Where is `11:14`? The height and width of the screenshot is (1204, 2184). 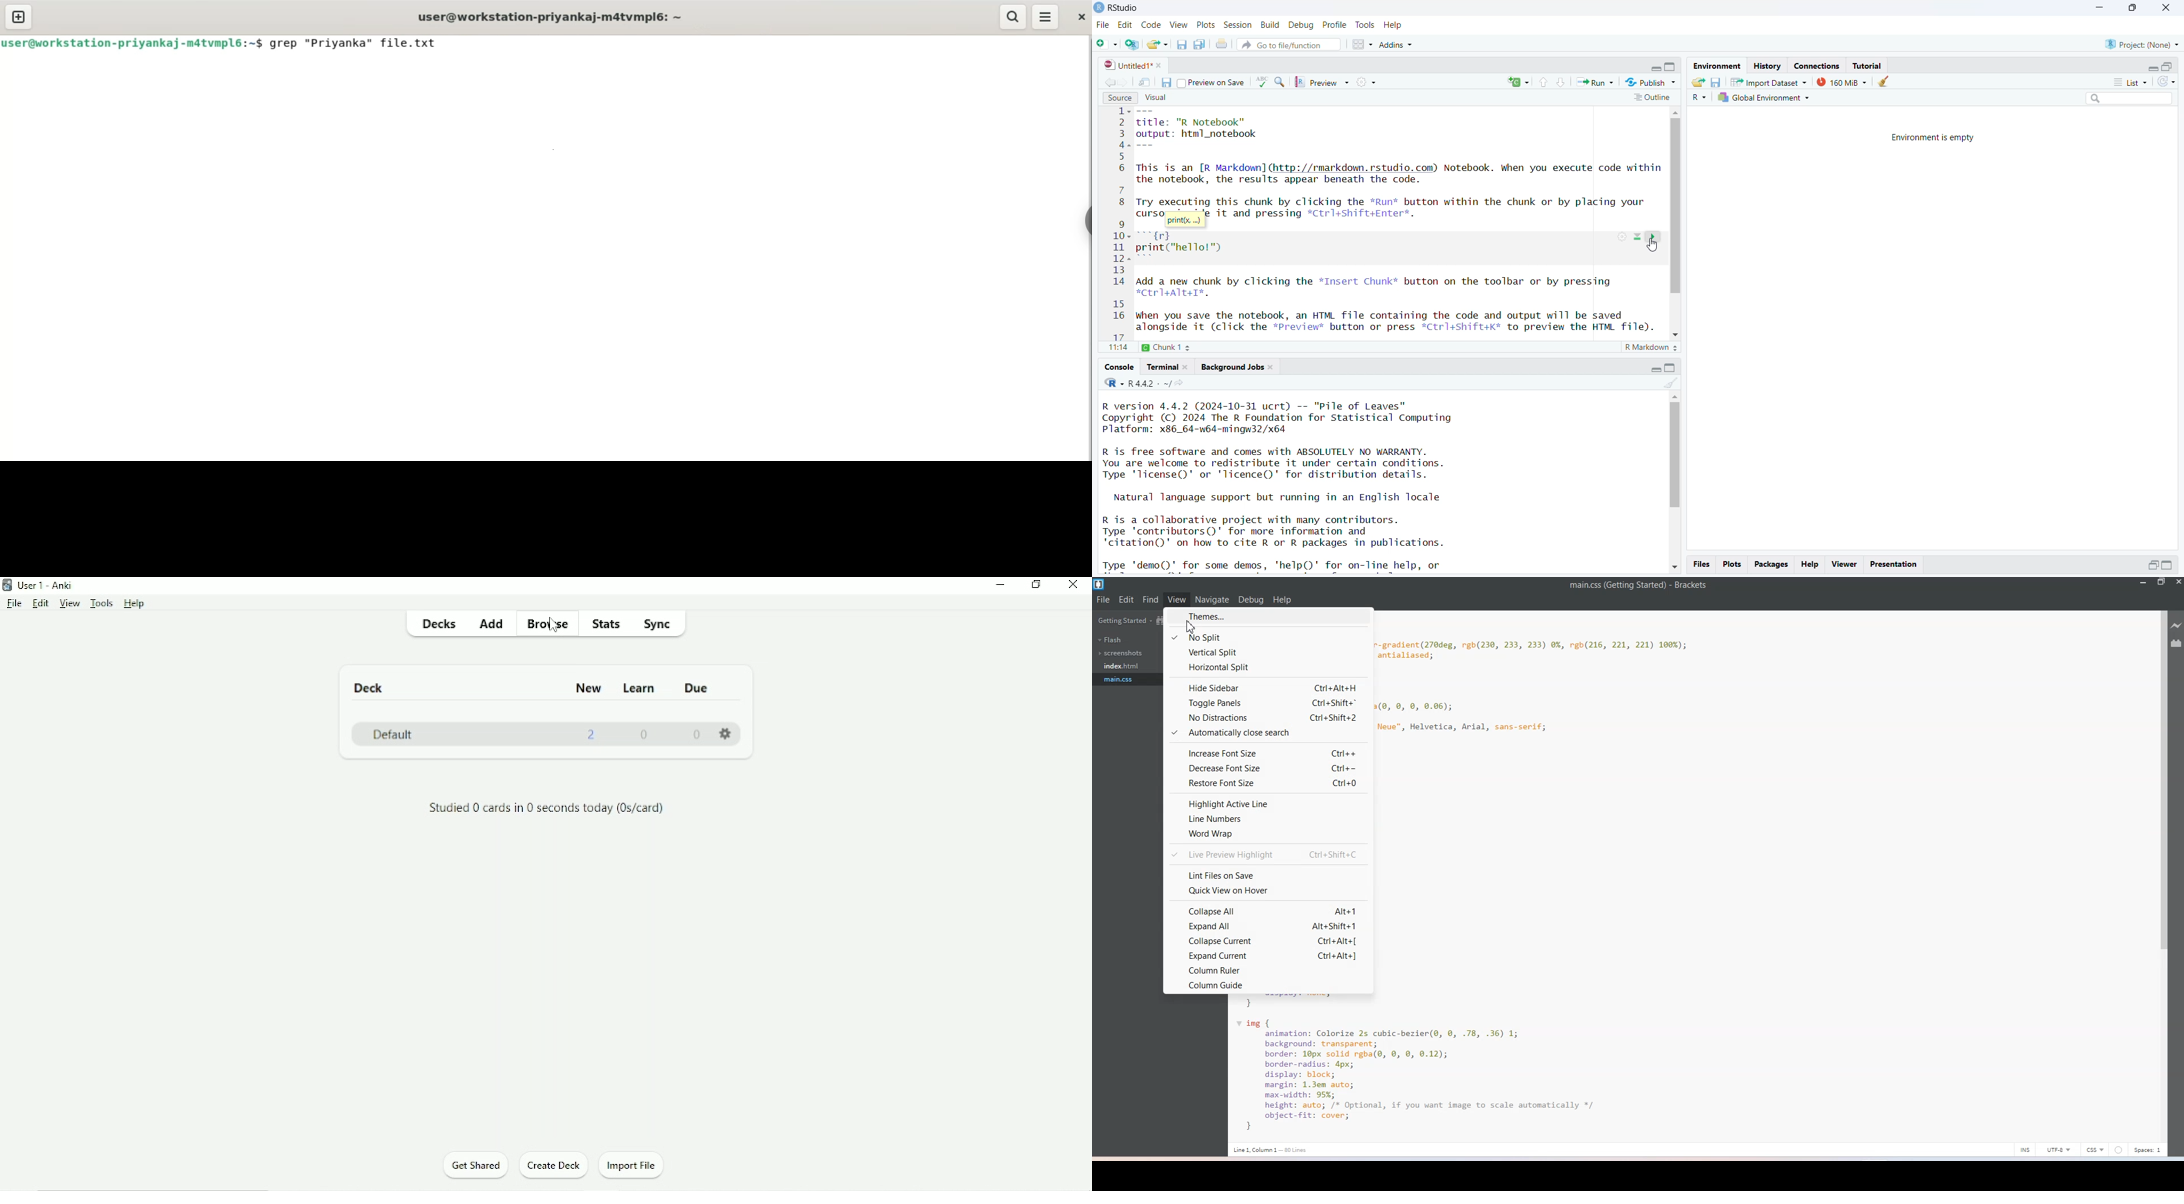
11:14 is located at coordinates (1117, 349).